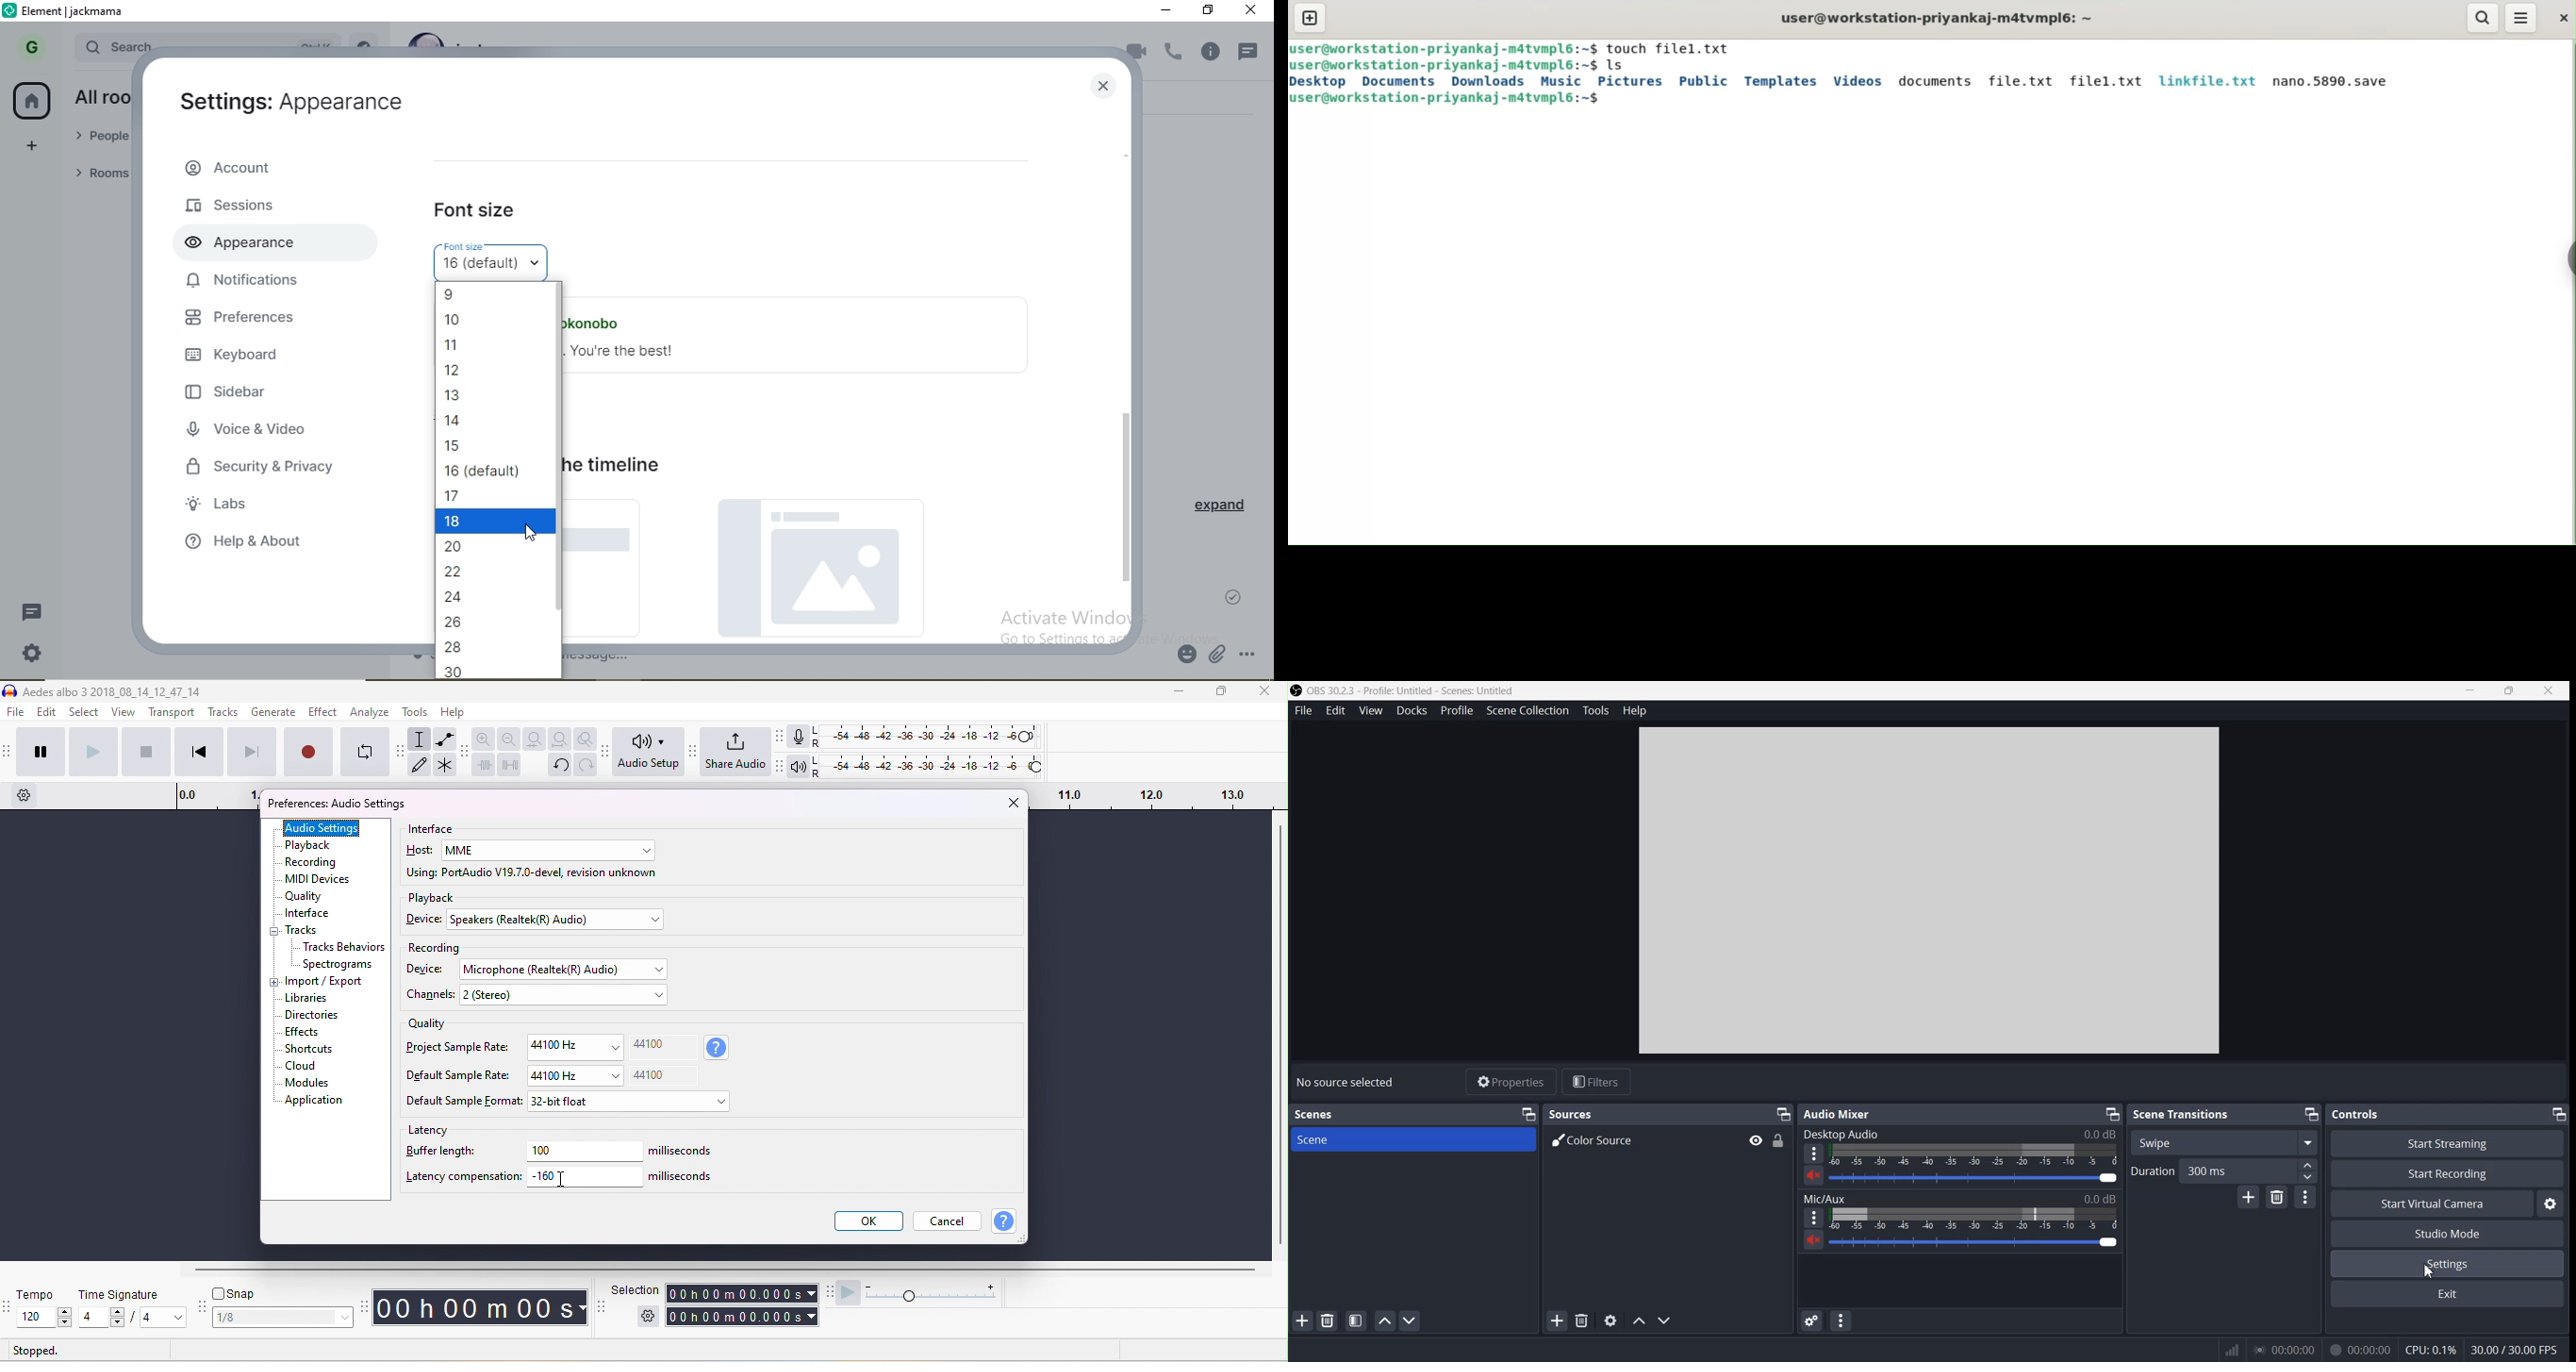 This screenshot has width=2576, height=1372. Describe the element at coordinates (819, 773) in the screenshot. I see `R` at that location.